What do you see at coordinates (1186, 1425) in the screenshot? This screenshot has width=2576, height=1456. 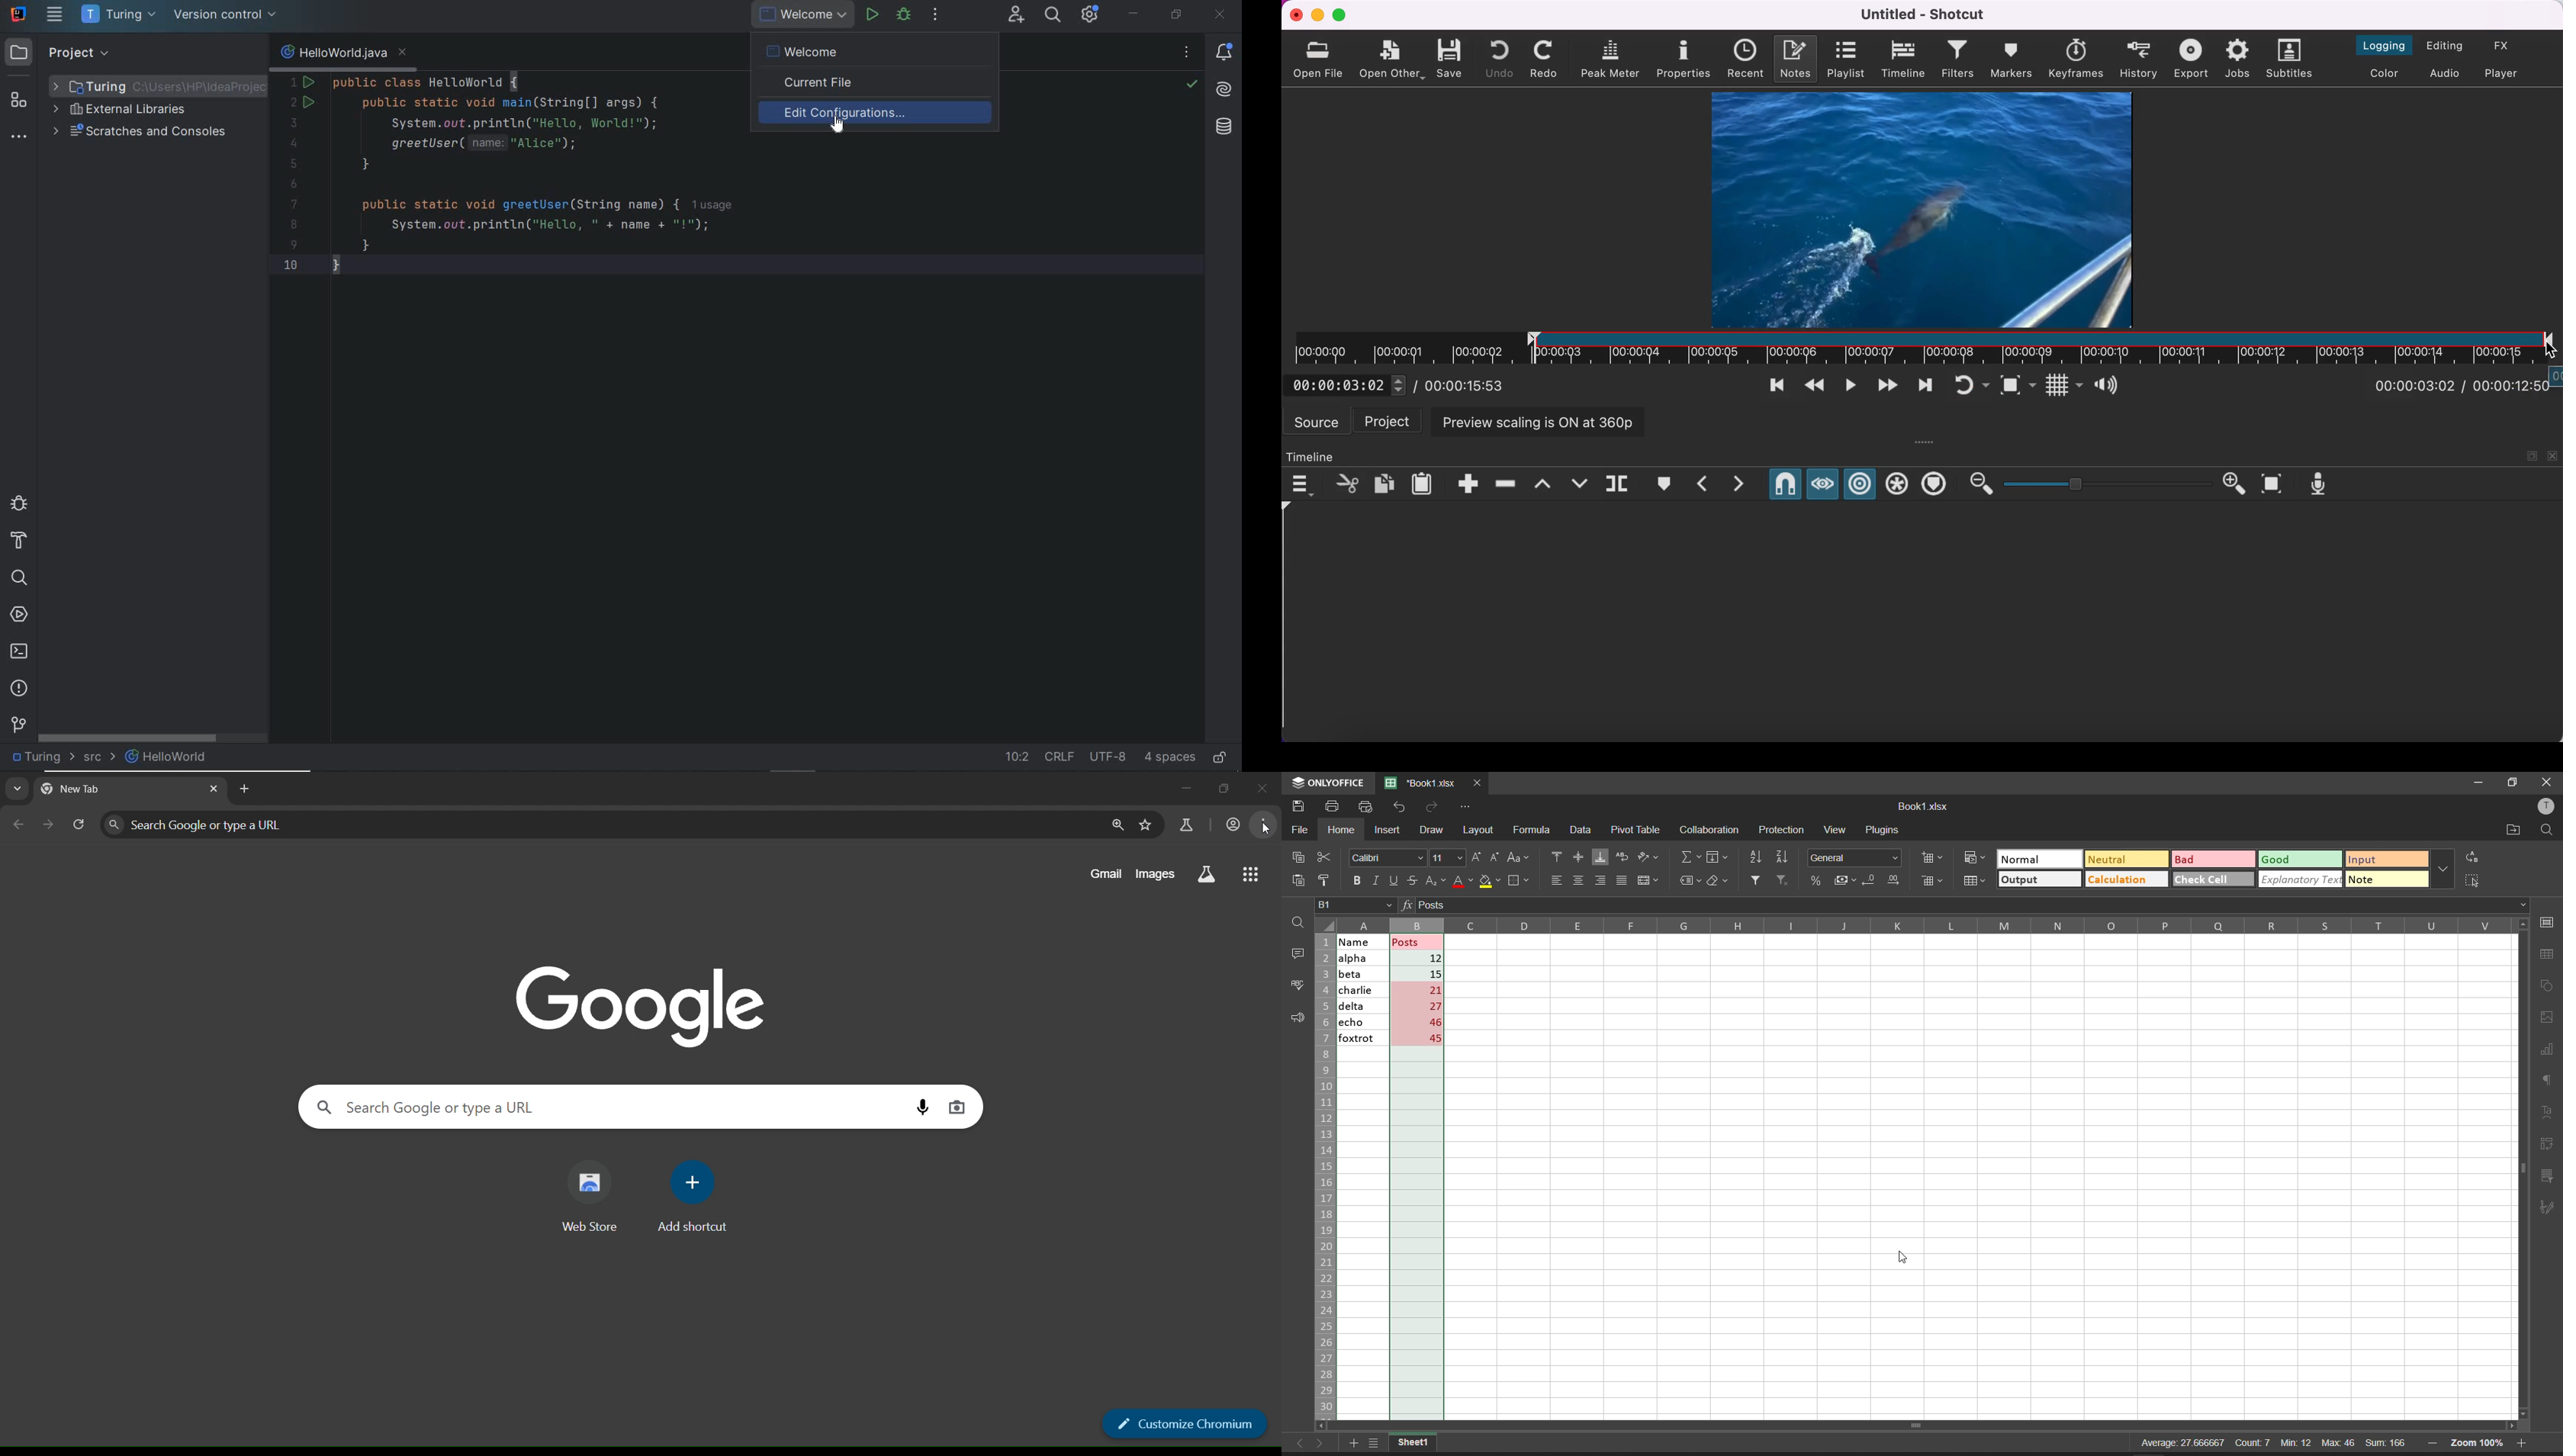 I see `customize chromium` at bounding box center [1186, 1425].